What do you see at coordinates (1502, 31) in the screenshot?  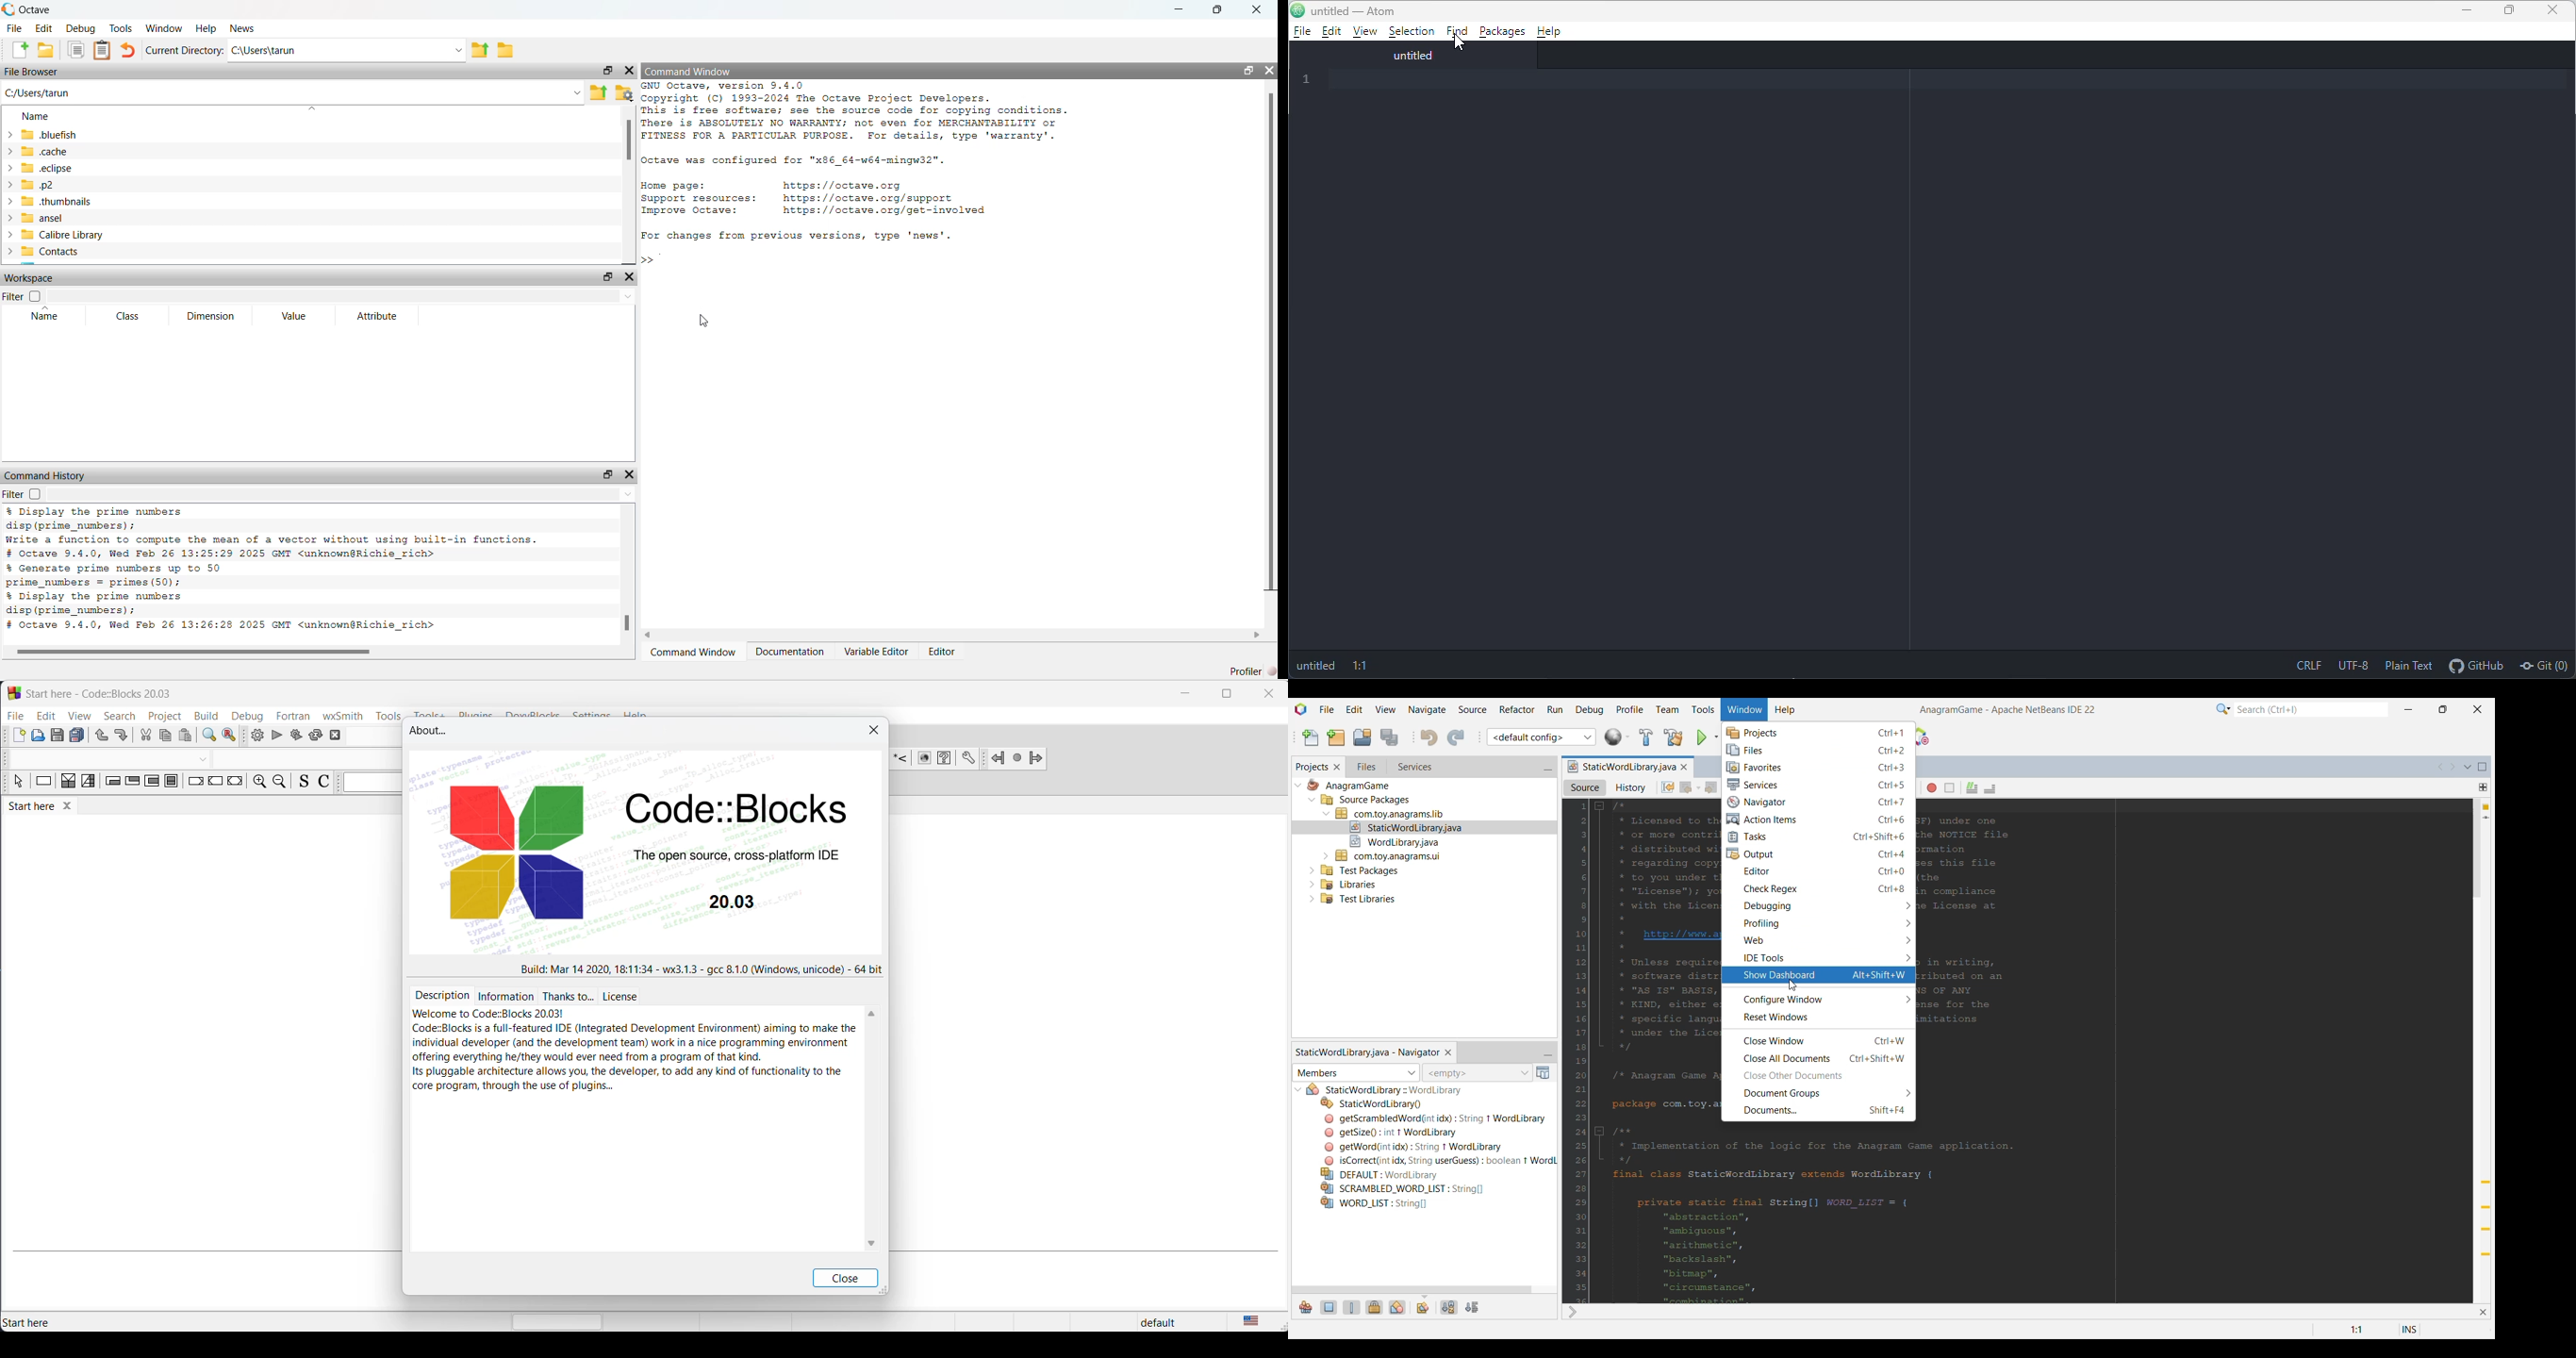 I see `packages` at bounding box center [1502, 31].